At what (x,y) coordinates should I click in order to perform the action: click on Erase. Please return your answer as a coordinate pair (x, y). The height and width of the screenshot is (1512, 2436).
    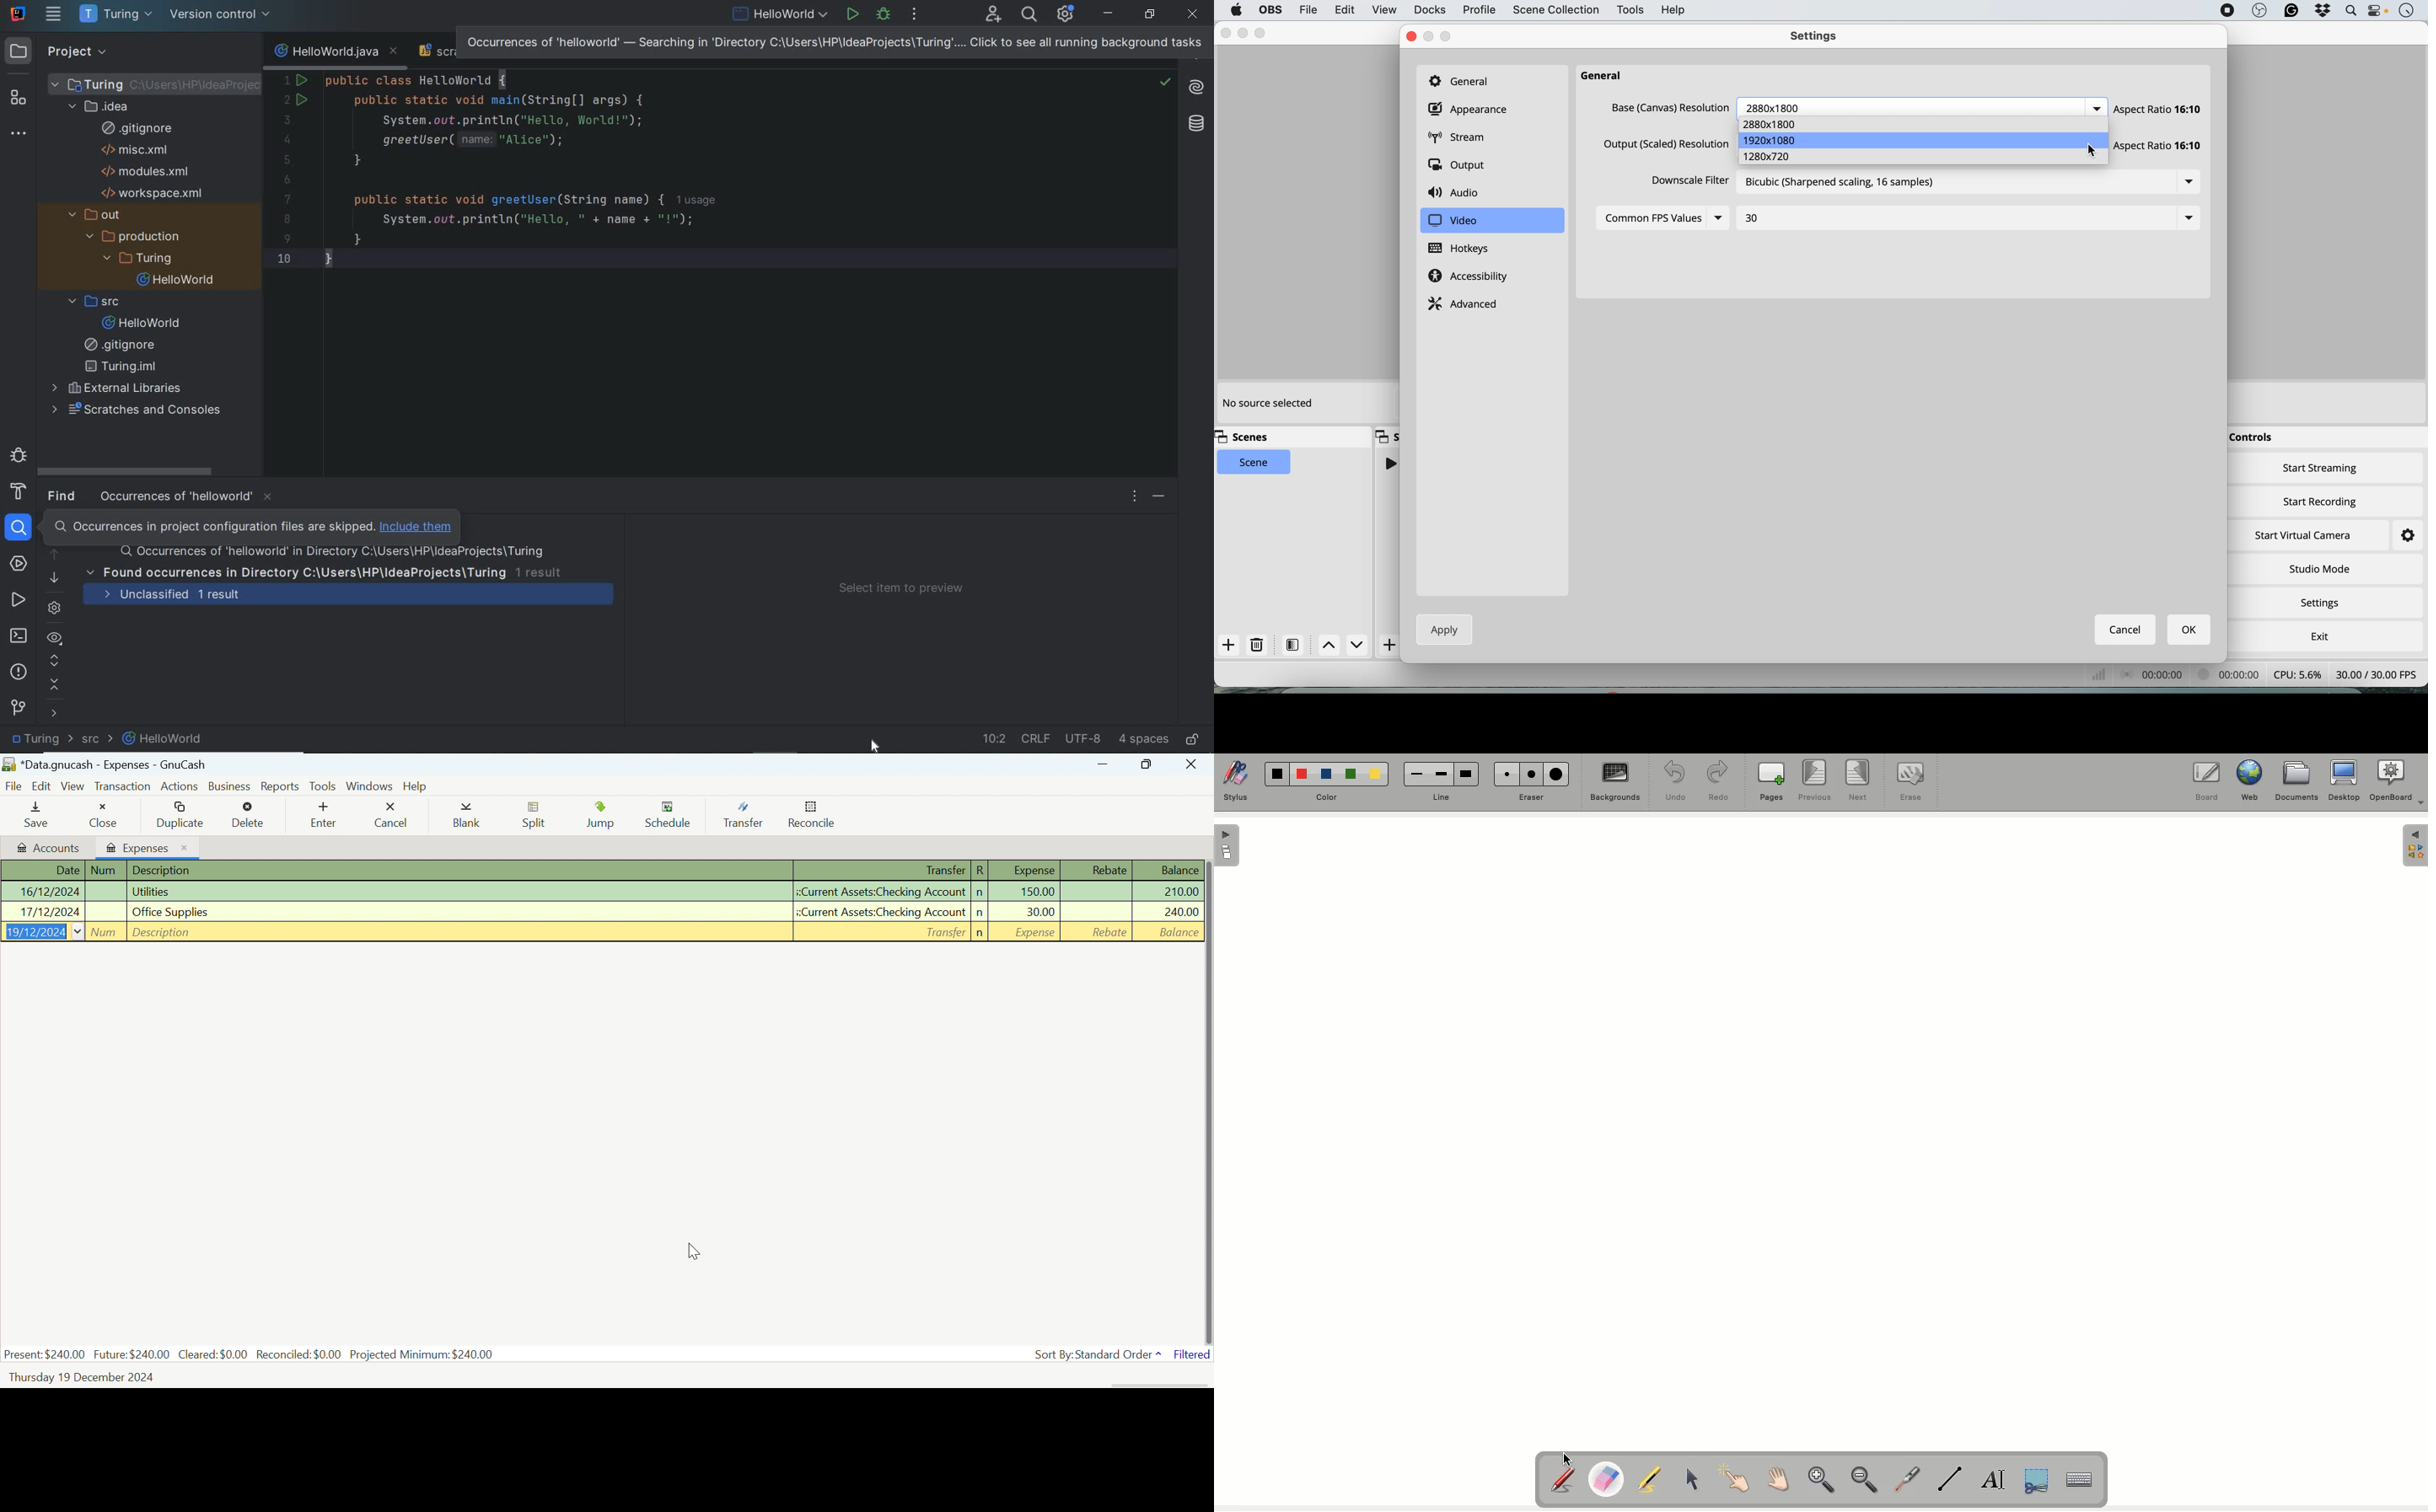
    Looking at the image, I should click on (1910, 784).